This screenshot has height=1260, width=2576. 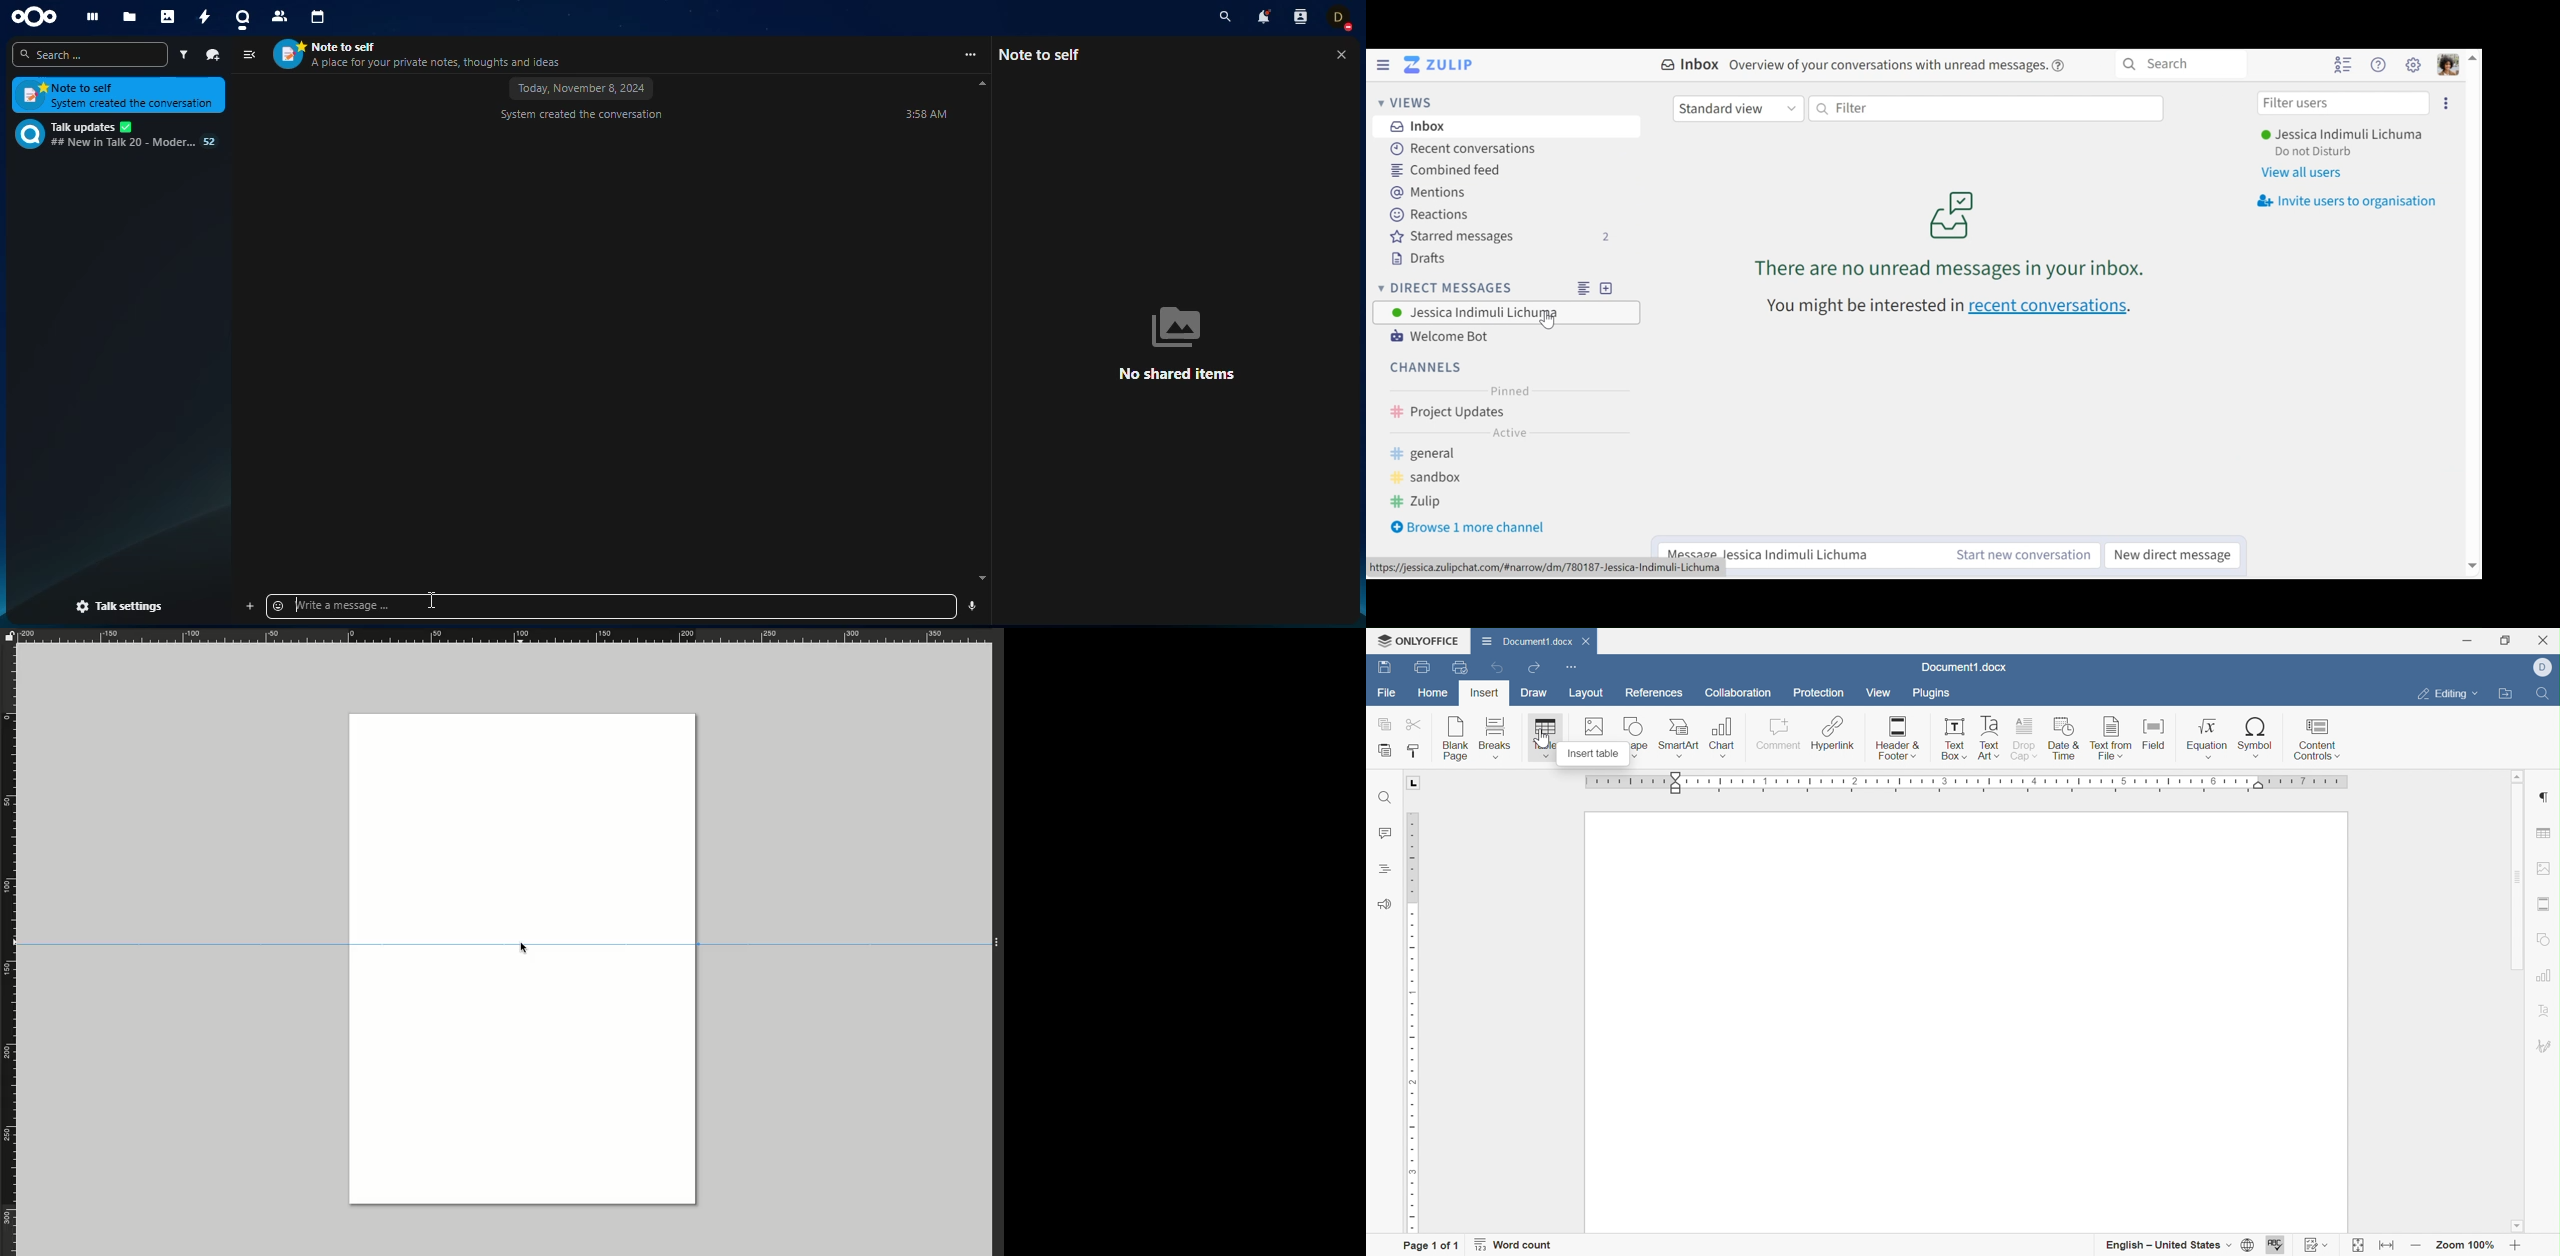 I want to click on Undo, so click(x=1500, y=669).